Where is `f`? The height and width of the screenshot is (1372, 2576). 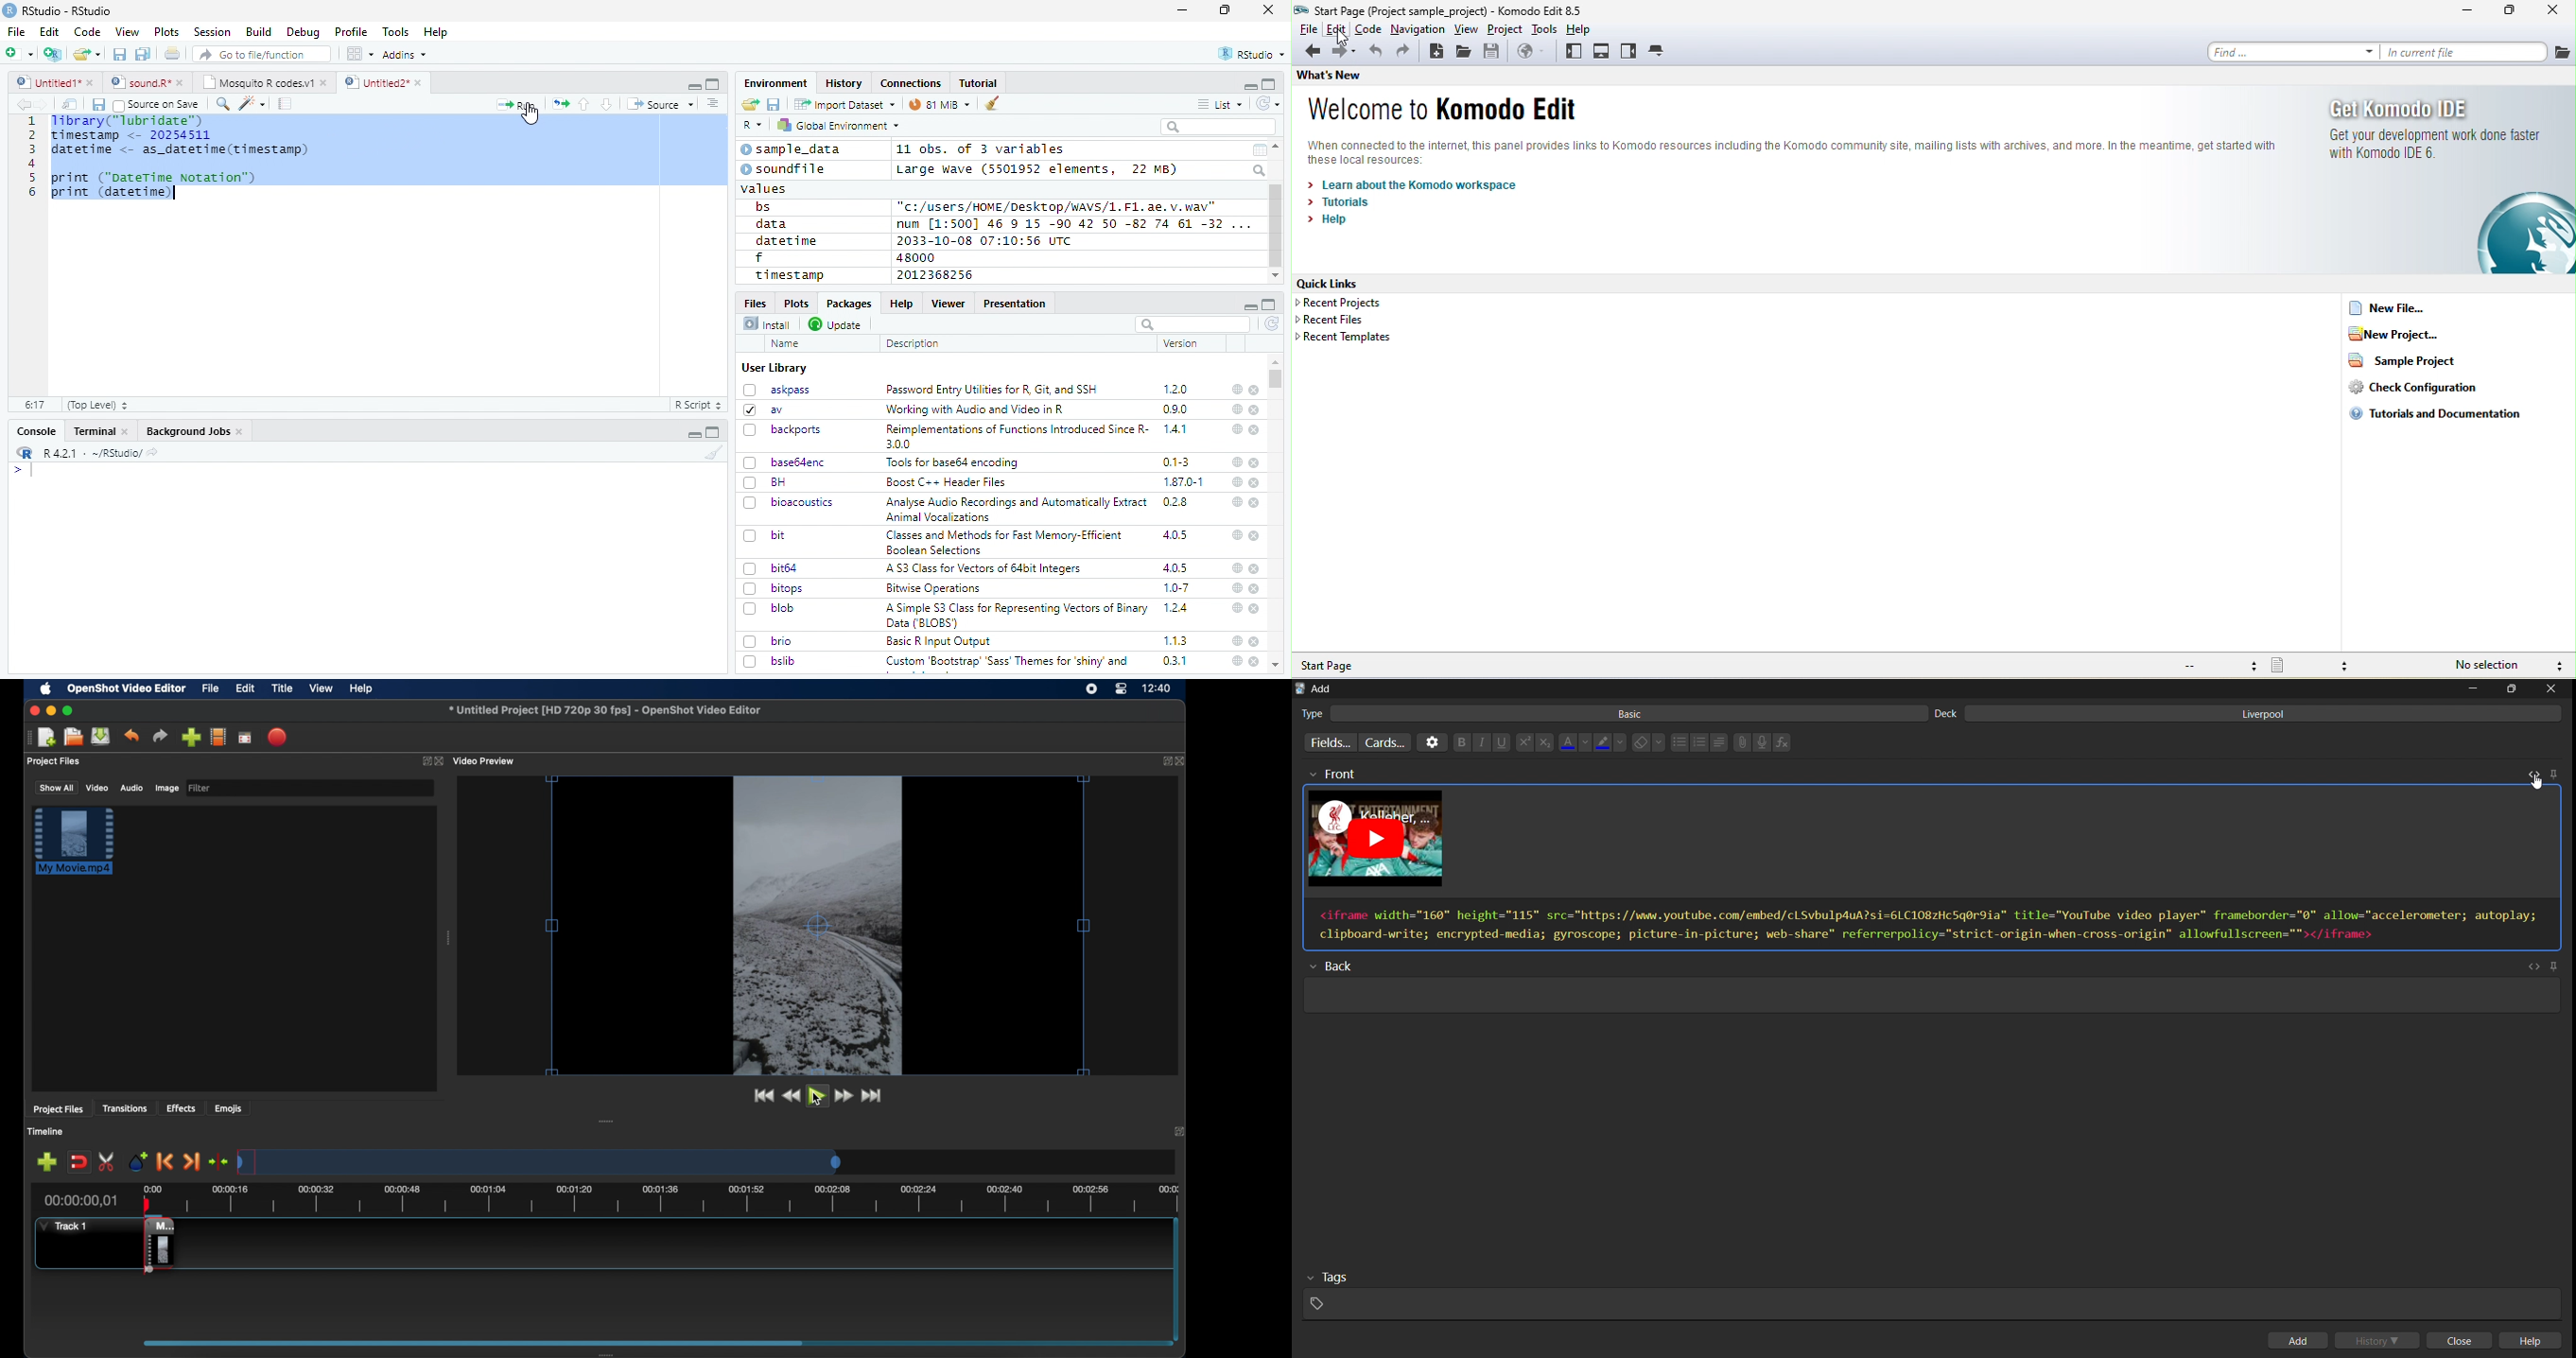 f is located at coordinates (759, 258).